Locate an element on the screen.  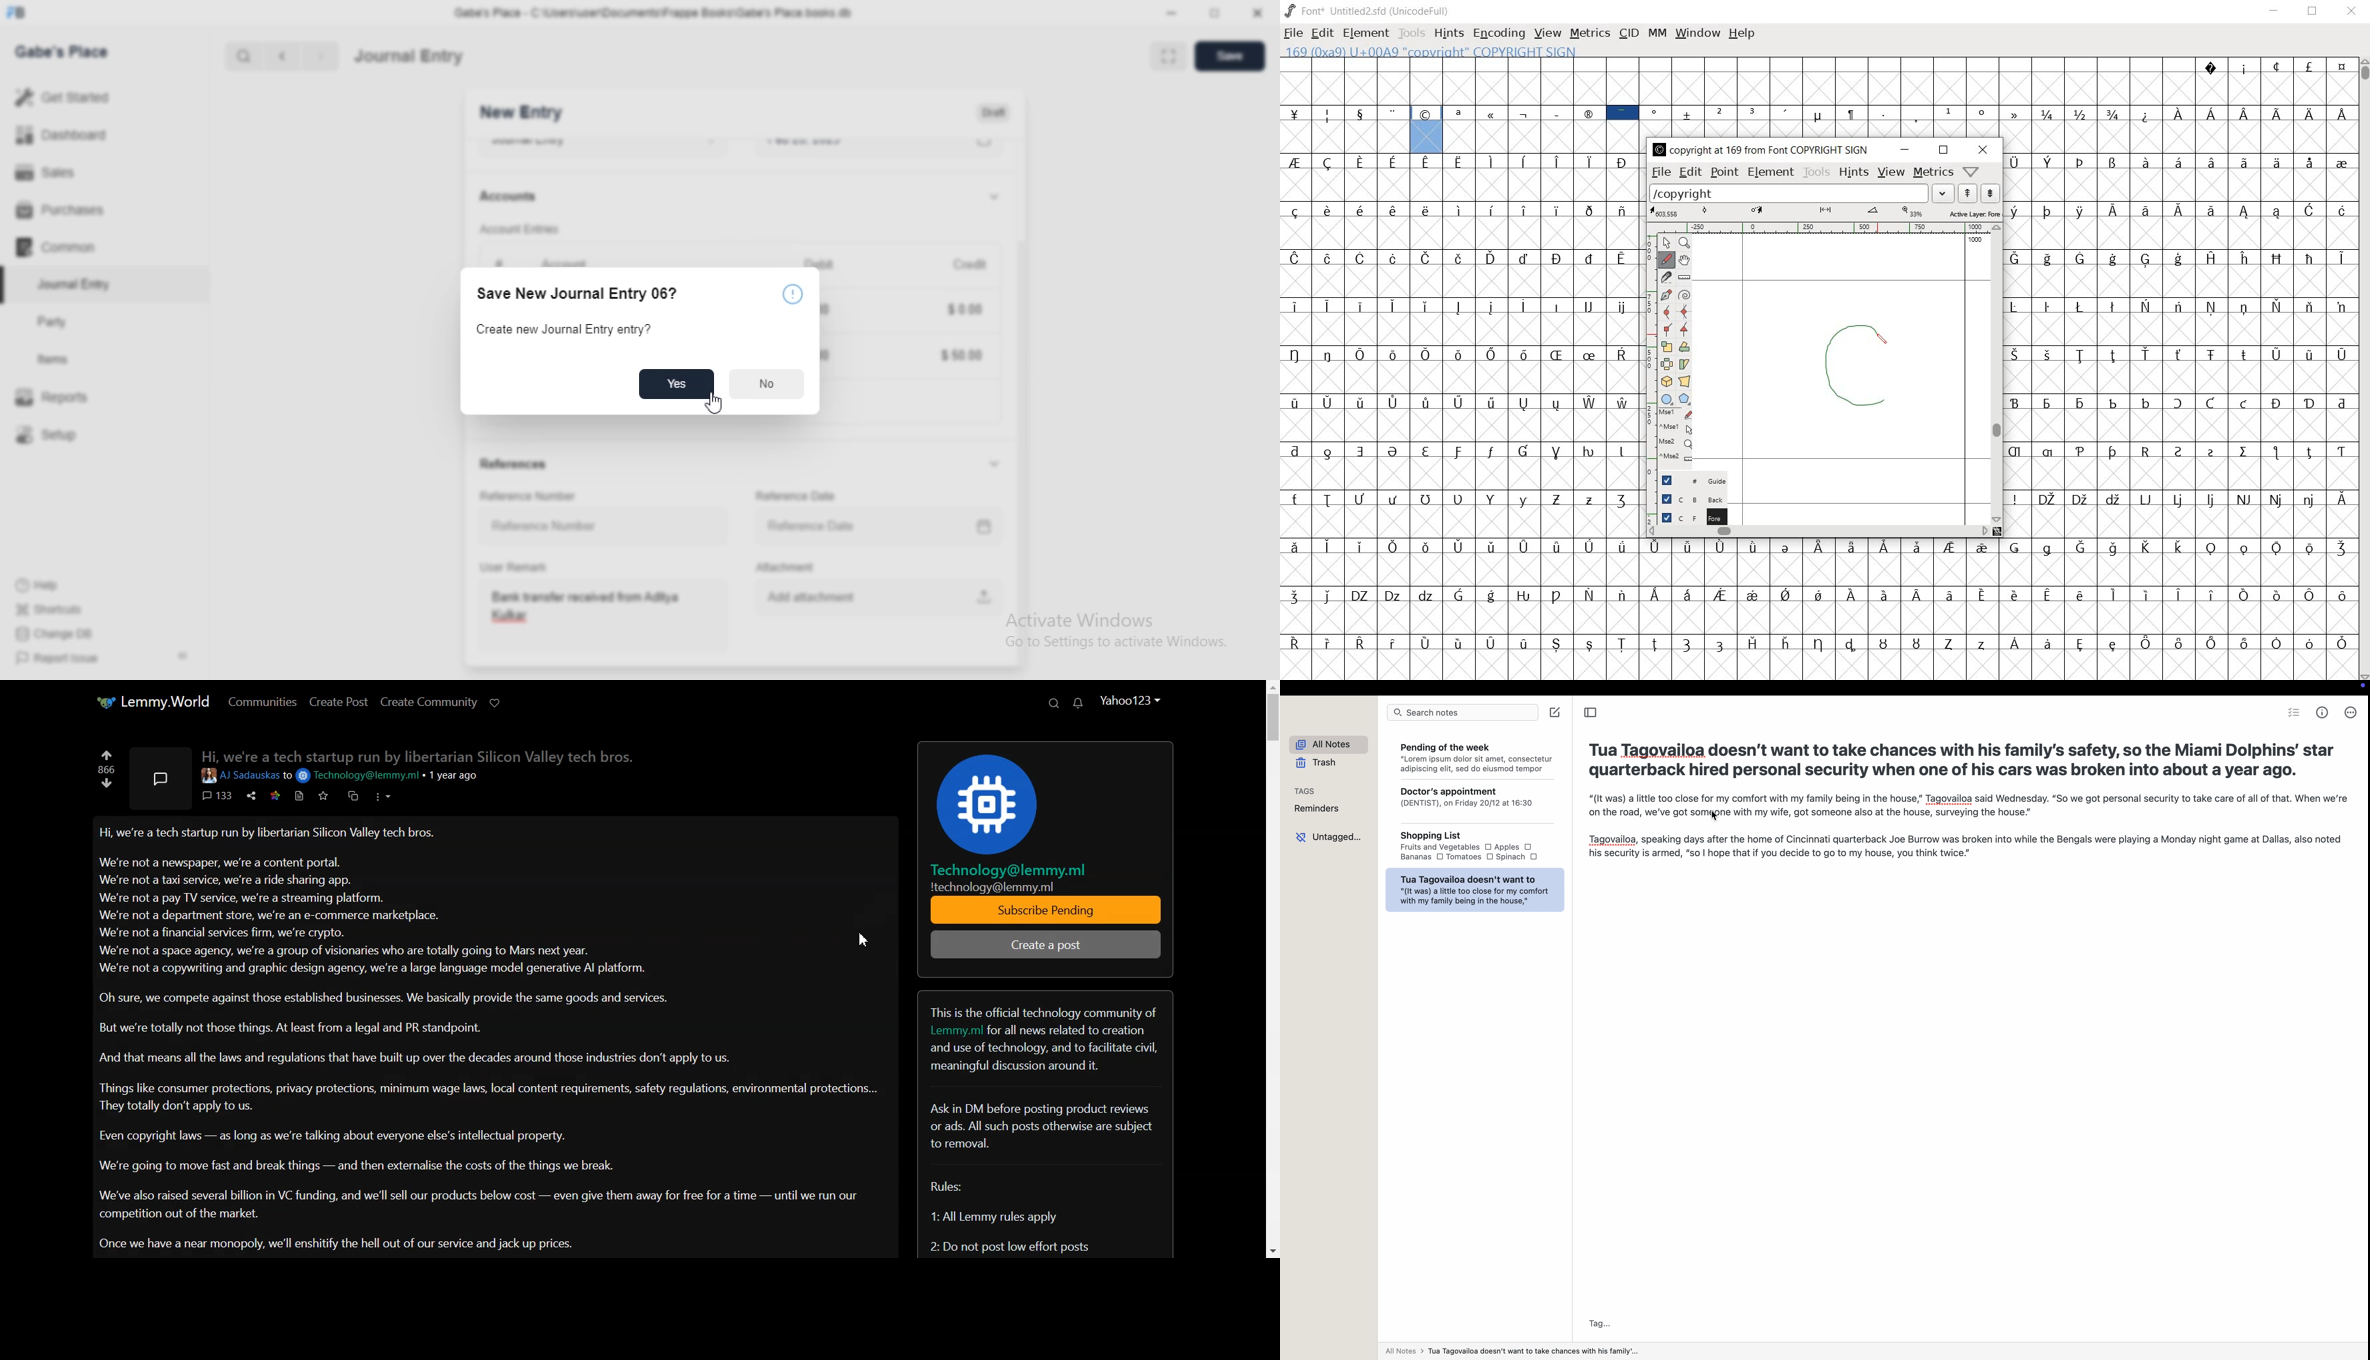
Technology@lemmy.ml is located at coordinates (359, 776).